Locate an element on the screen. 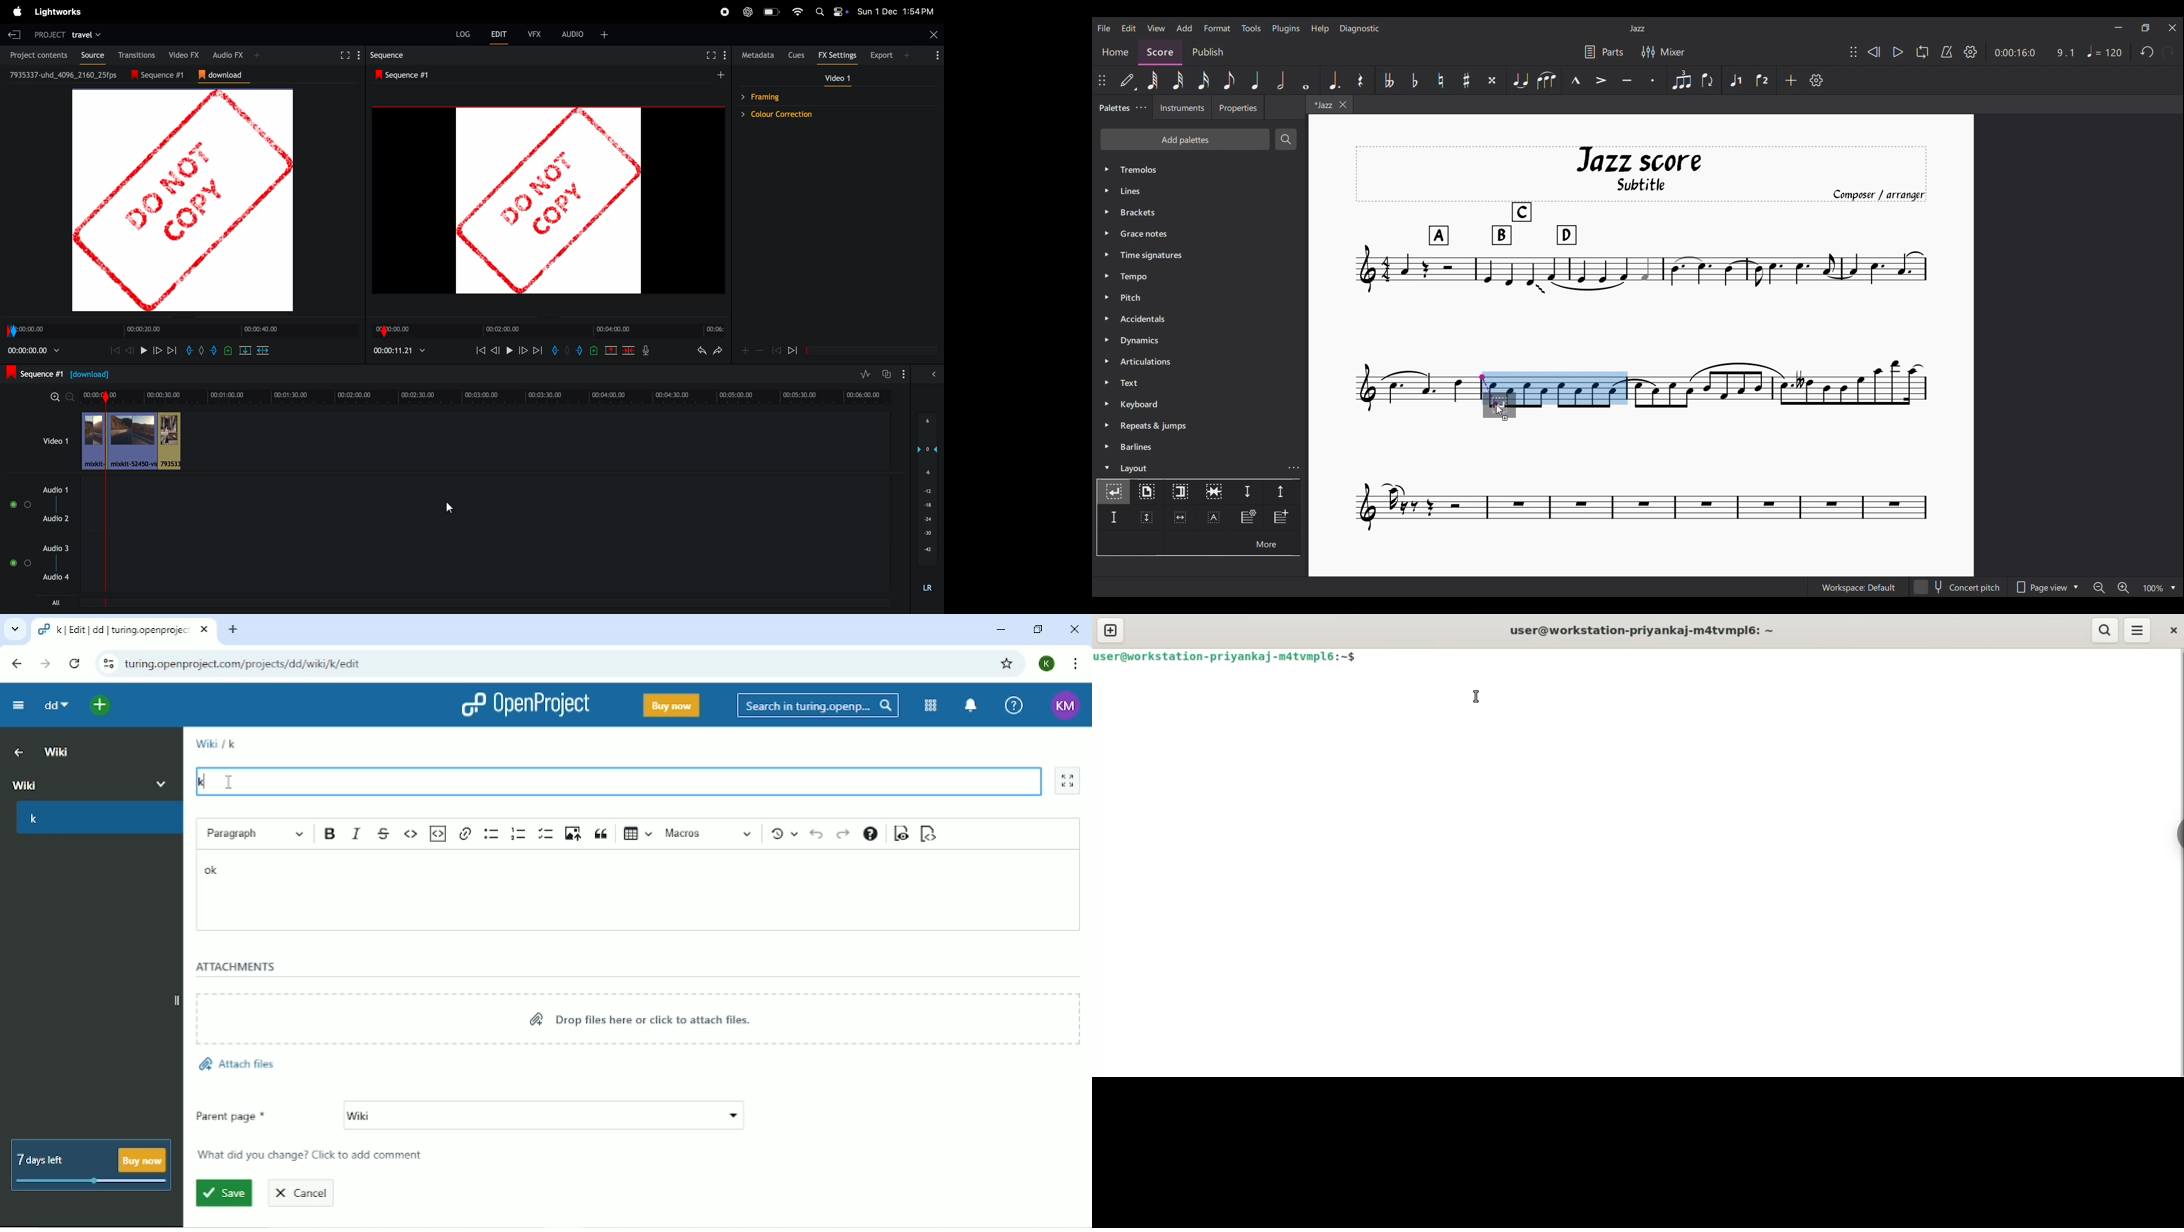 The image size is (2184, 1232). rewind is located at coordinates (628, 350).